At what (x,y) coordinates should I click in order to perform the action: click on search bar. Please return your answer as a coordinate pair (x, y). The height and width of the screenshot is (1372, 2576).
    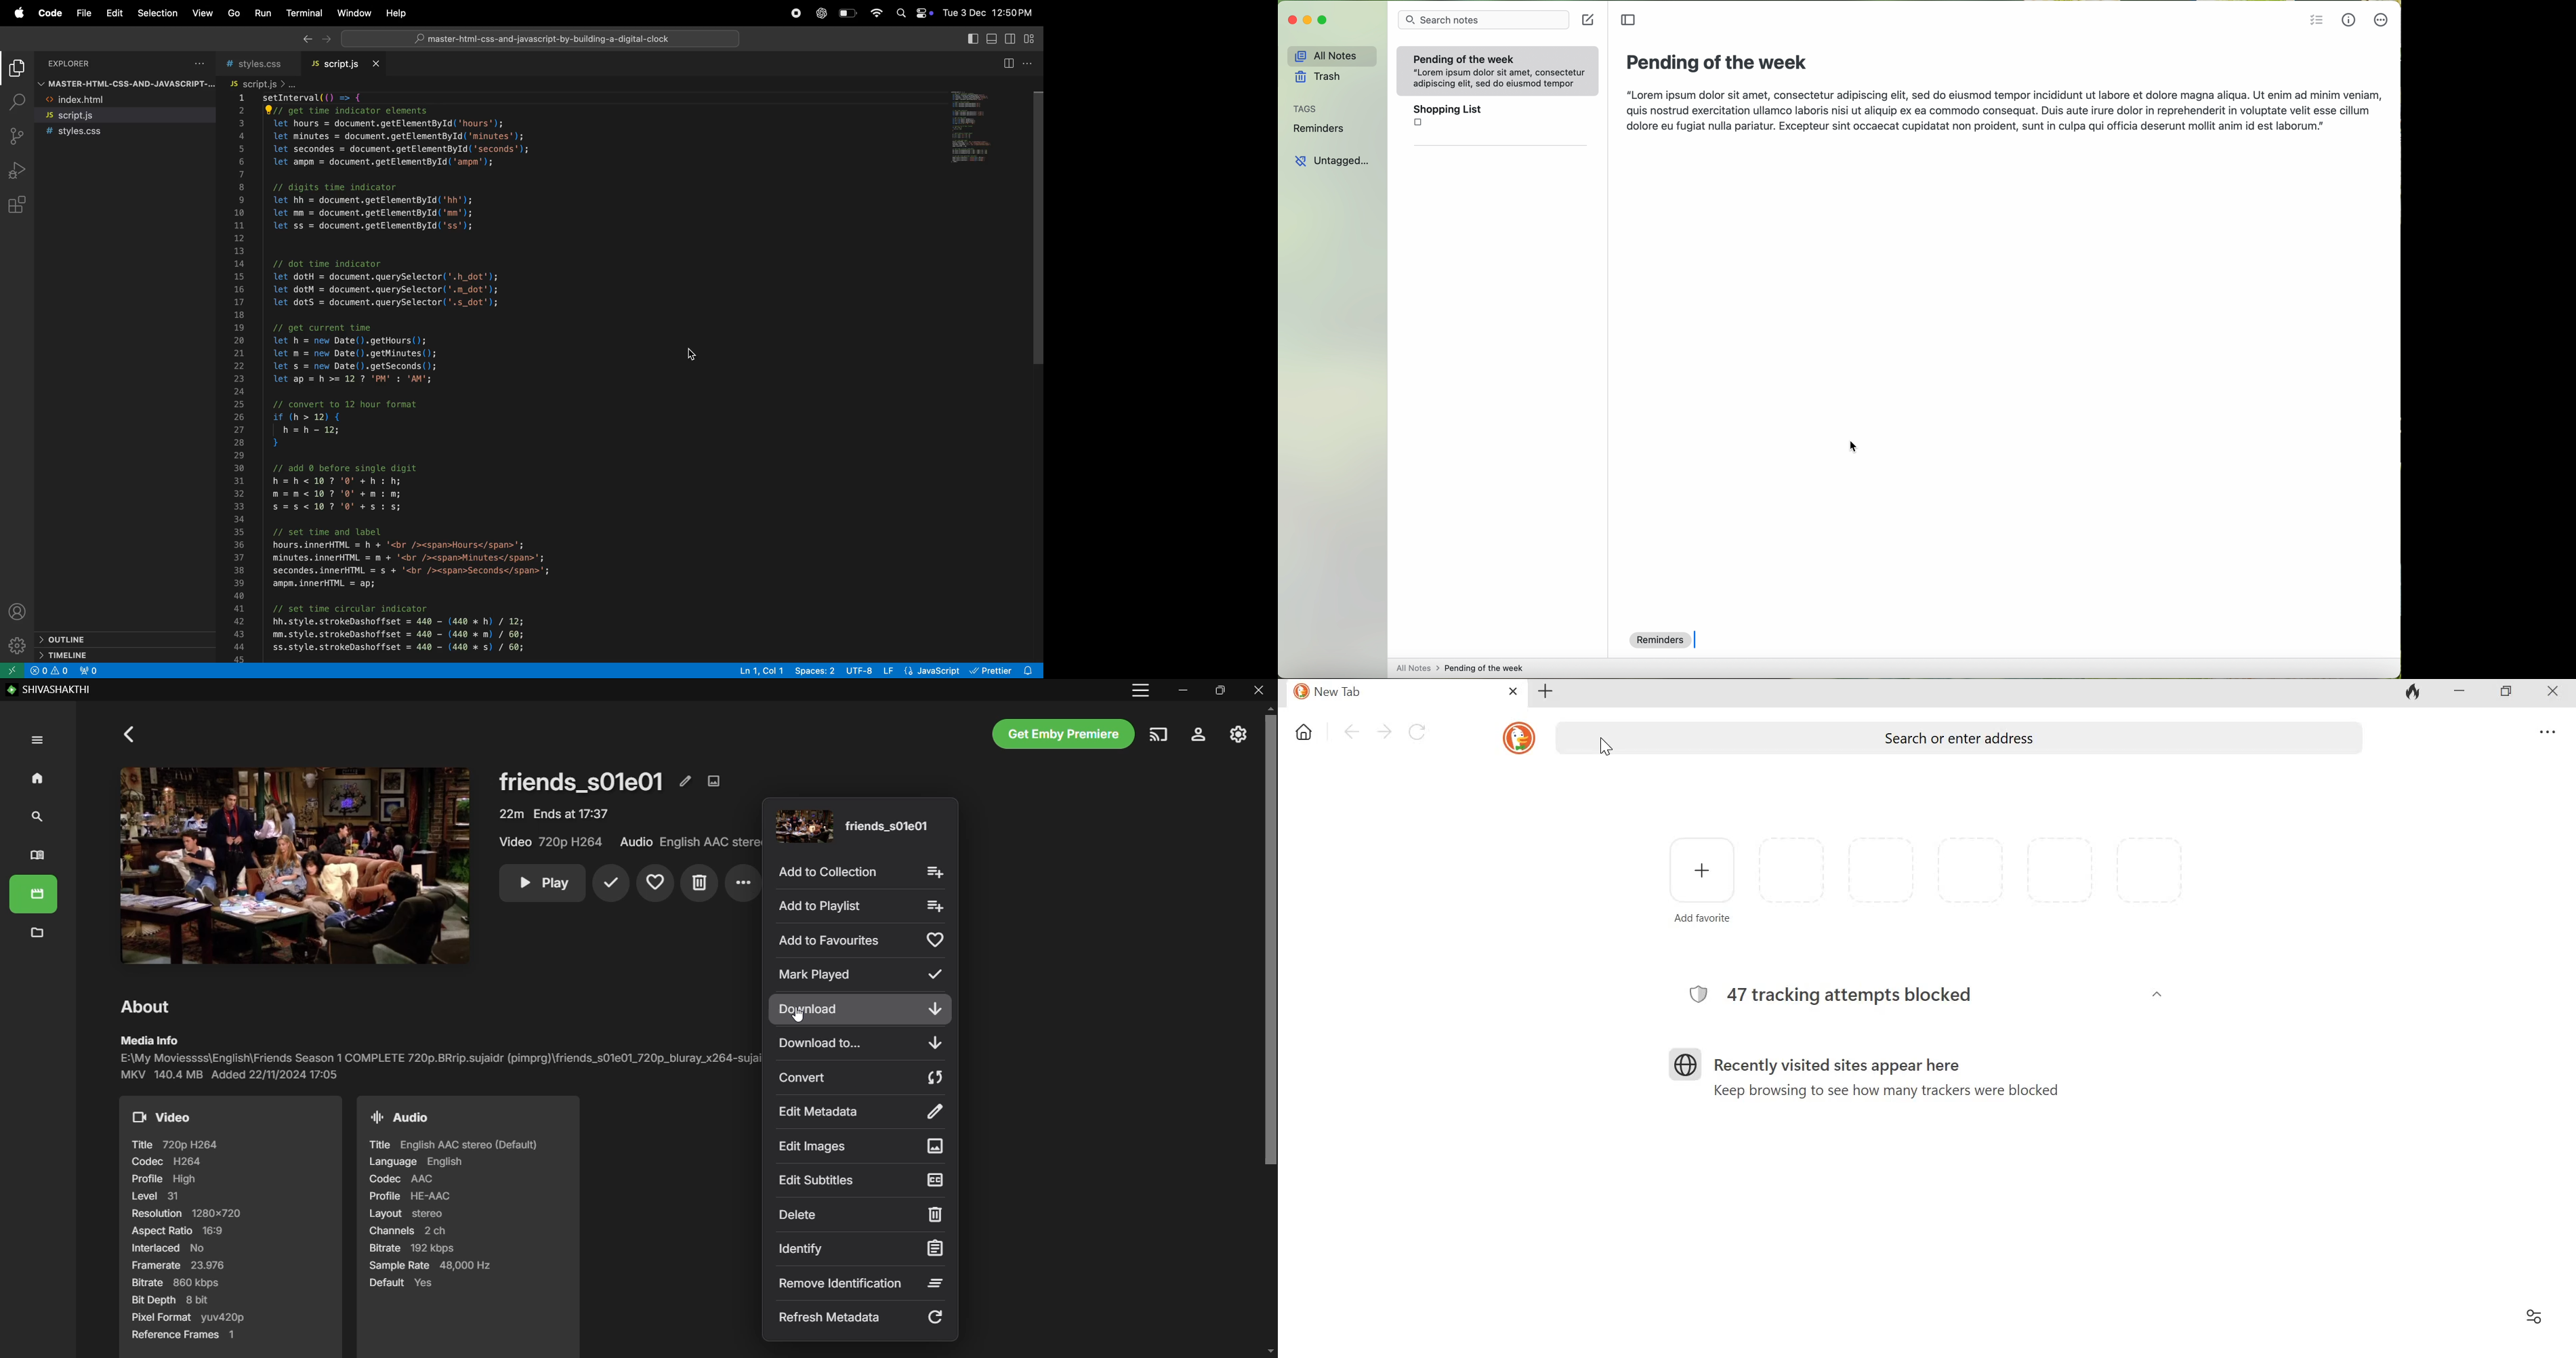
    Looking at the image, I should click on (1486, 21).